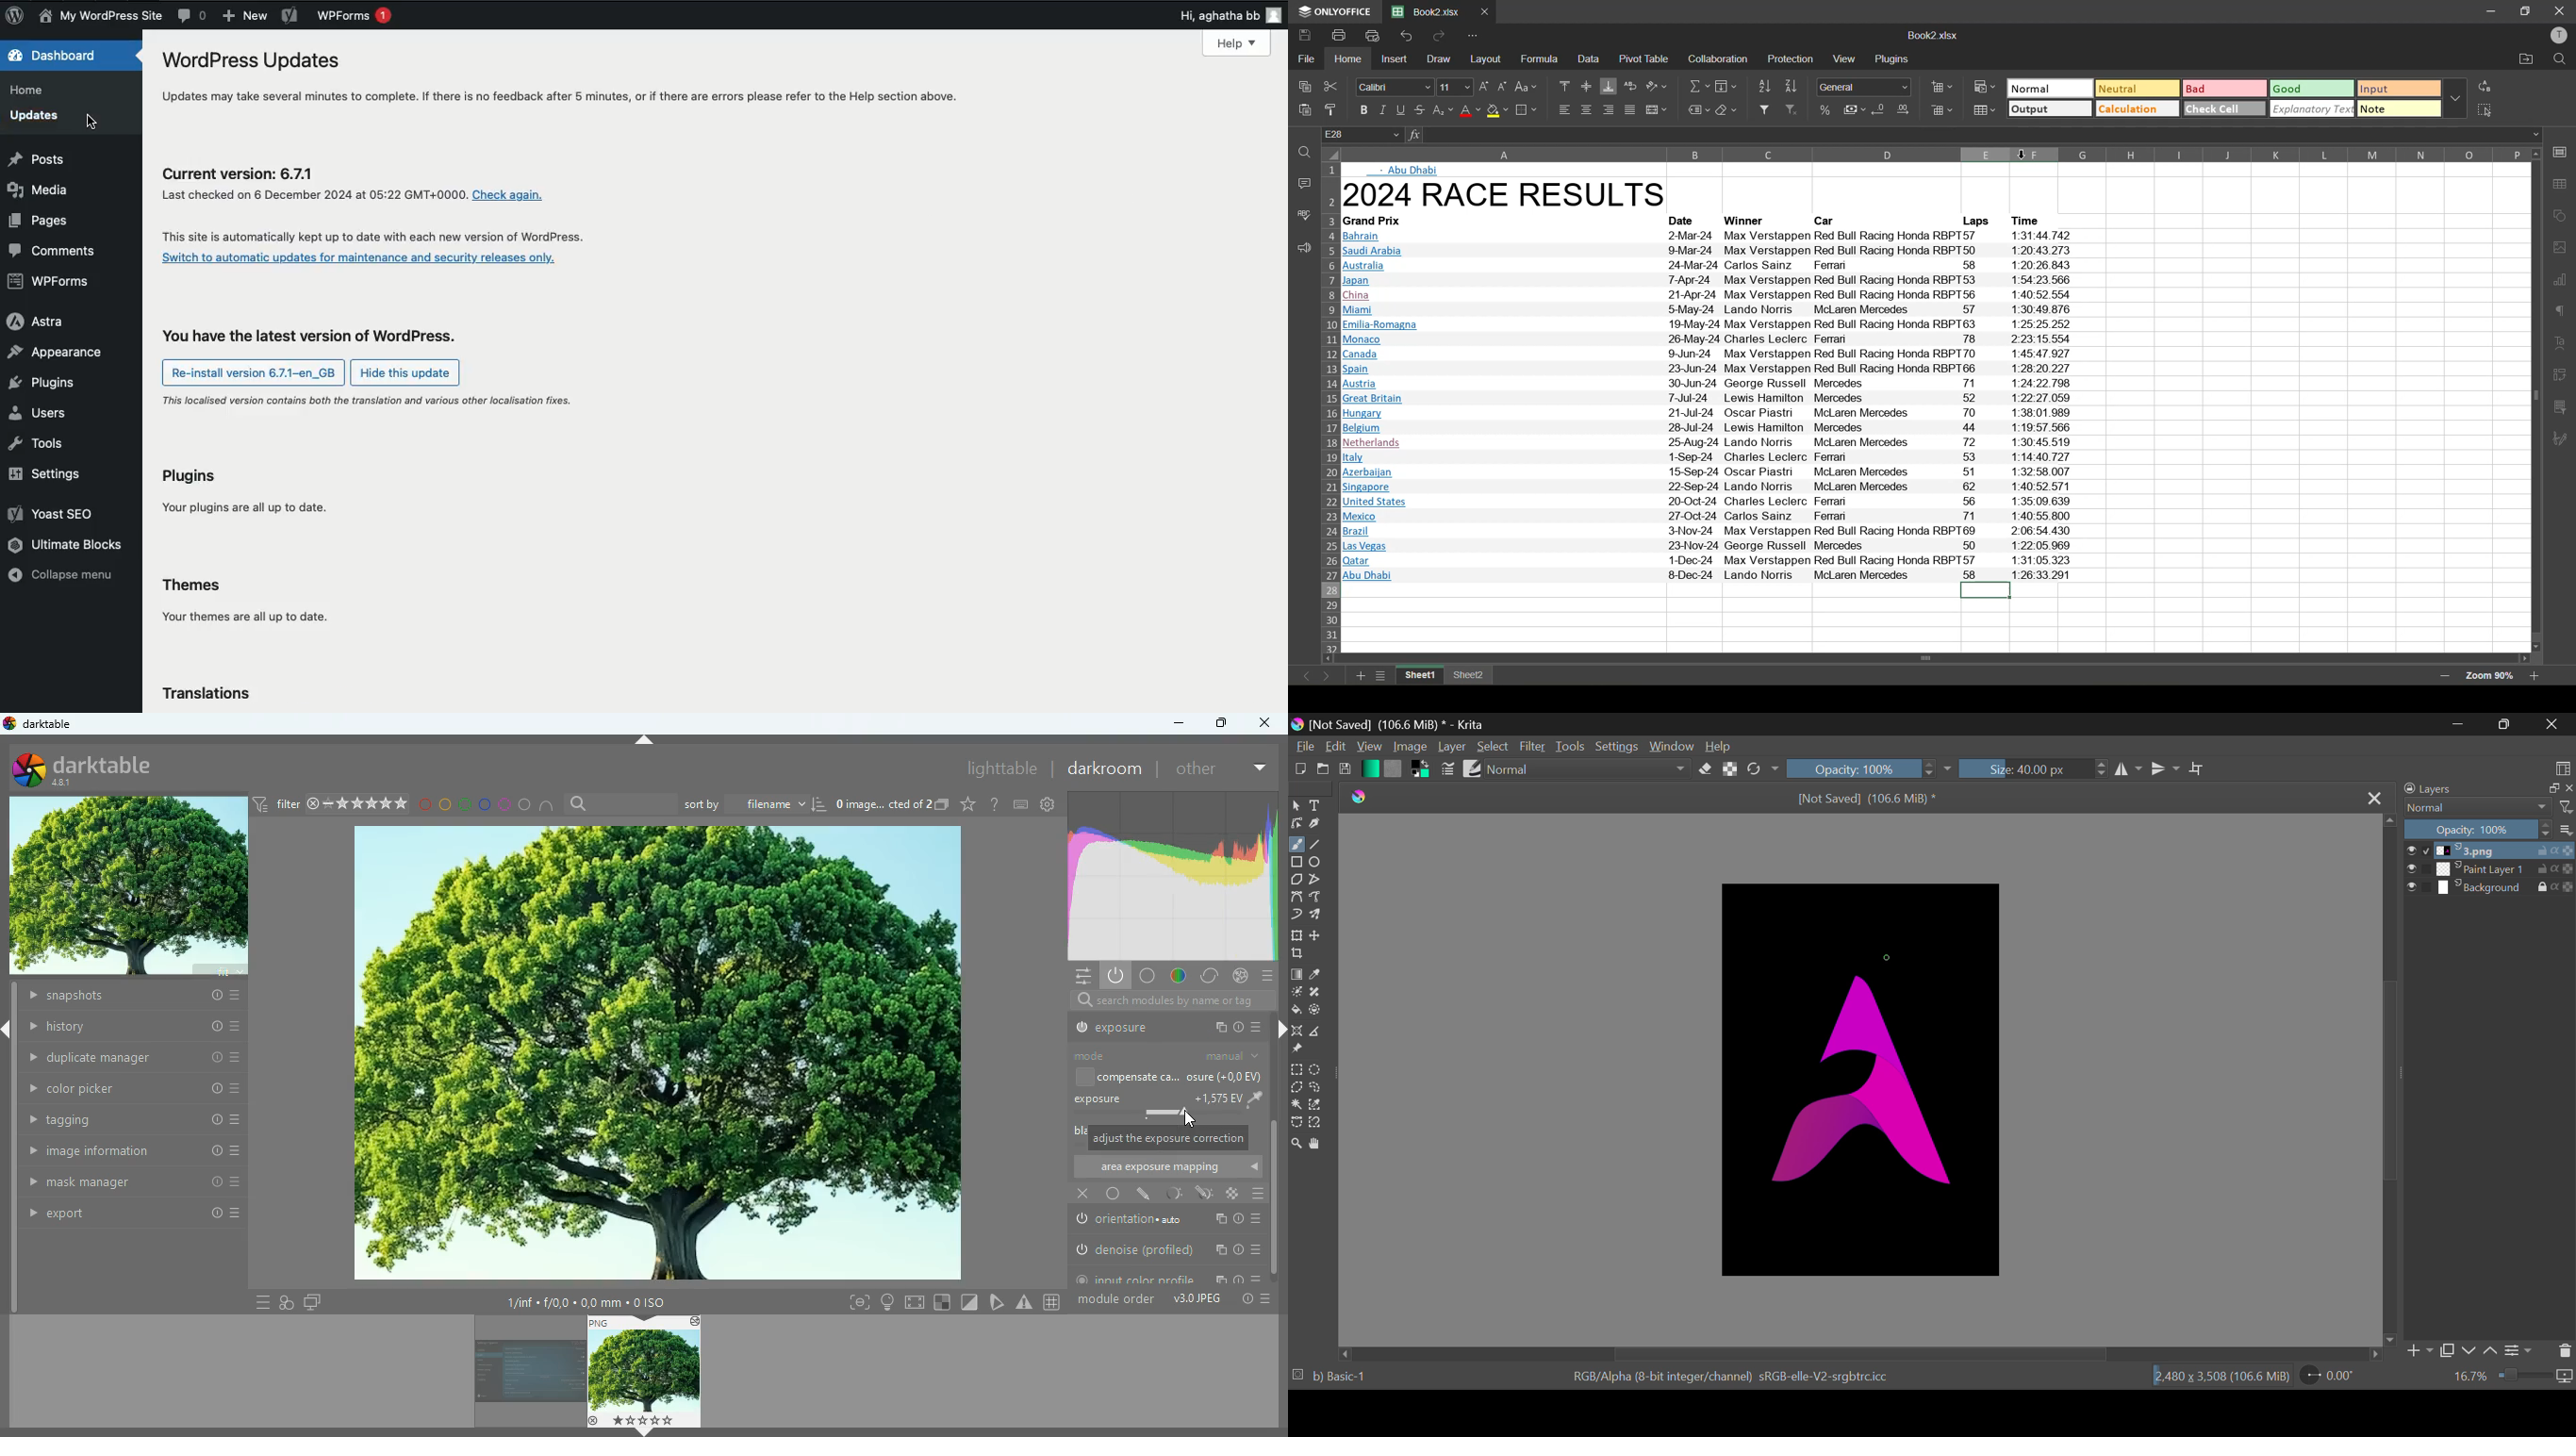  Describe the element at coordinates (1297, 1144) in the screenshot. I see `Zoom` at that location.